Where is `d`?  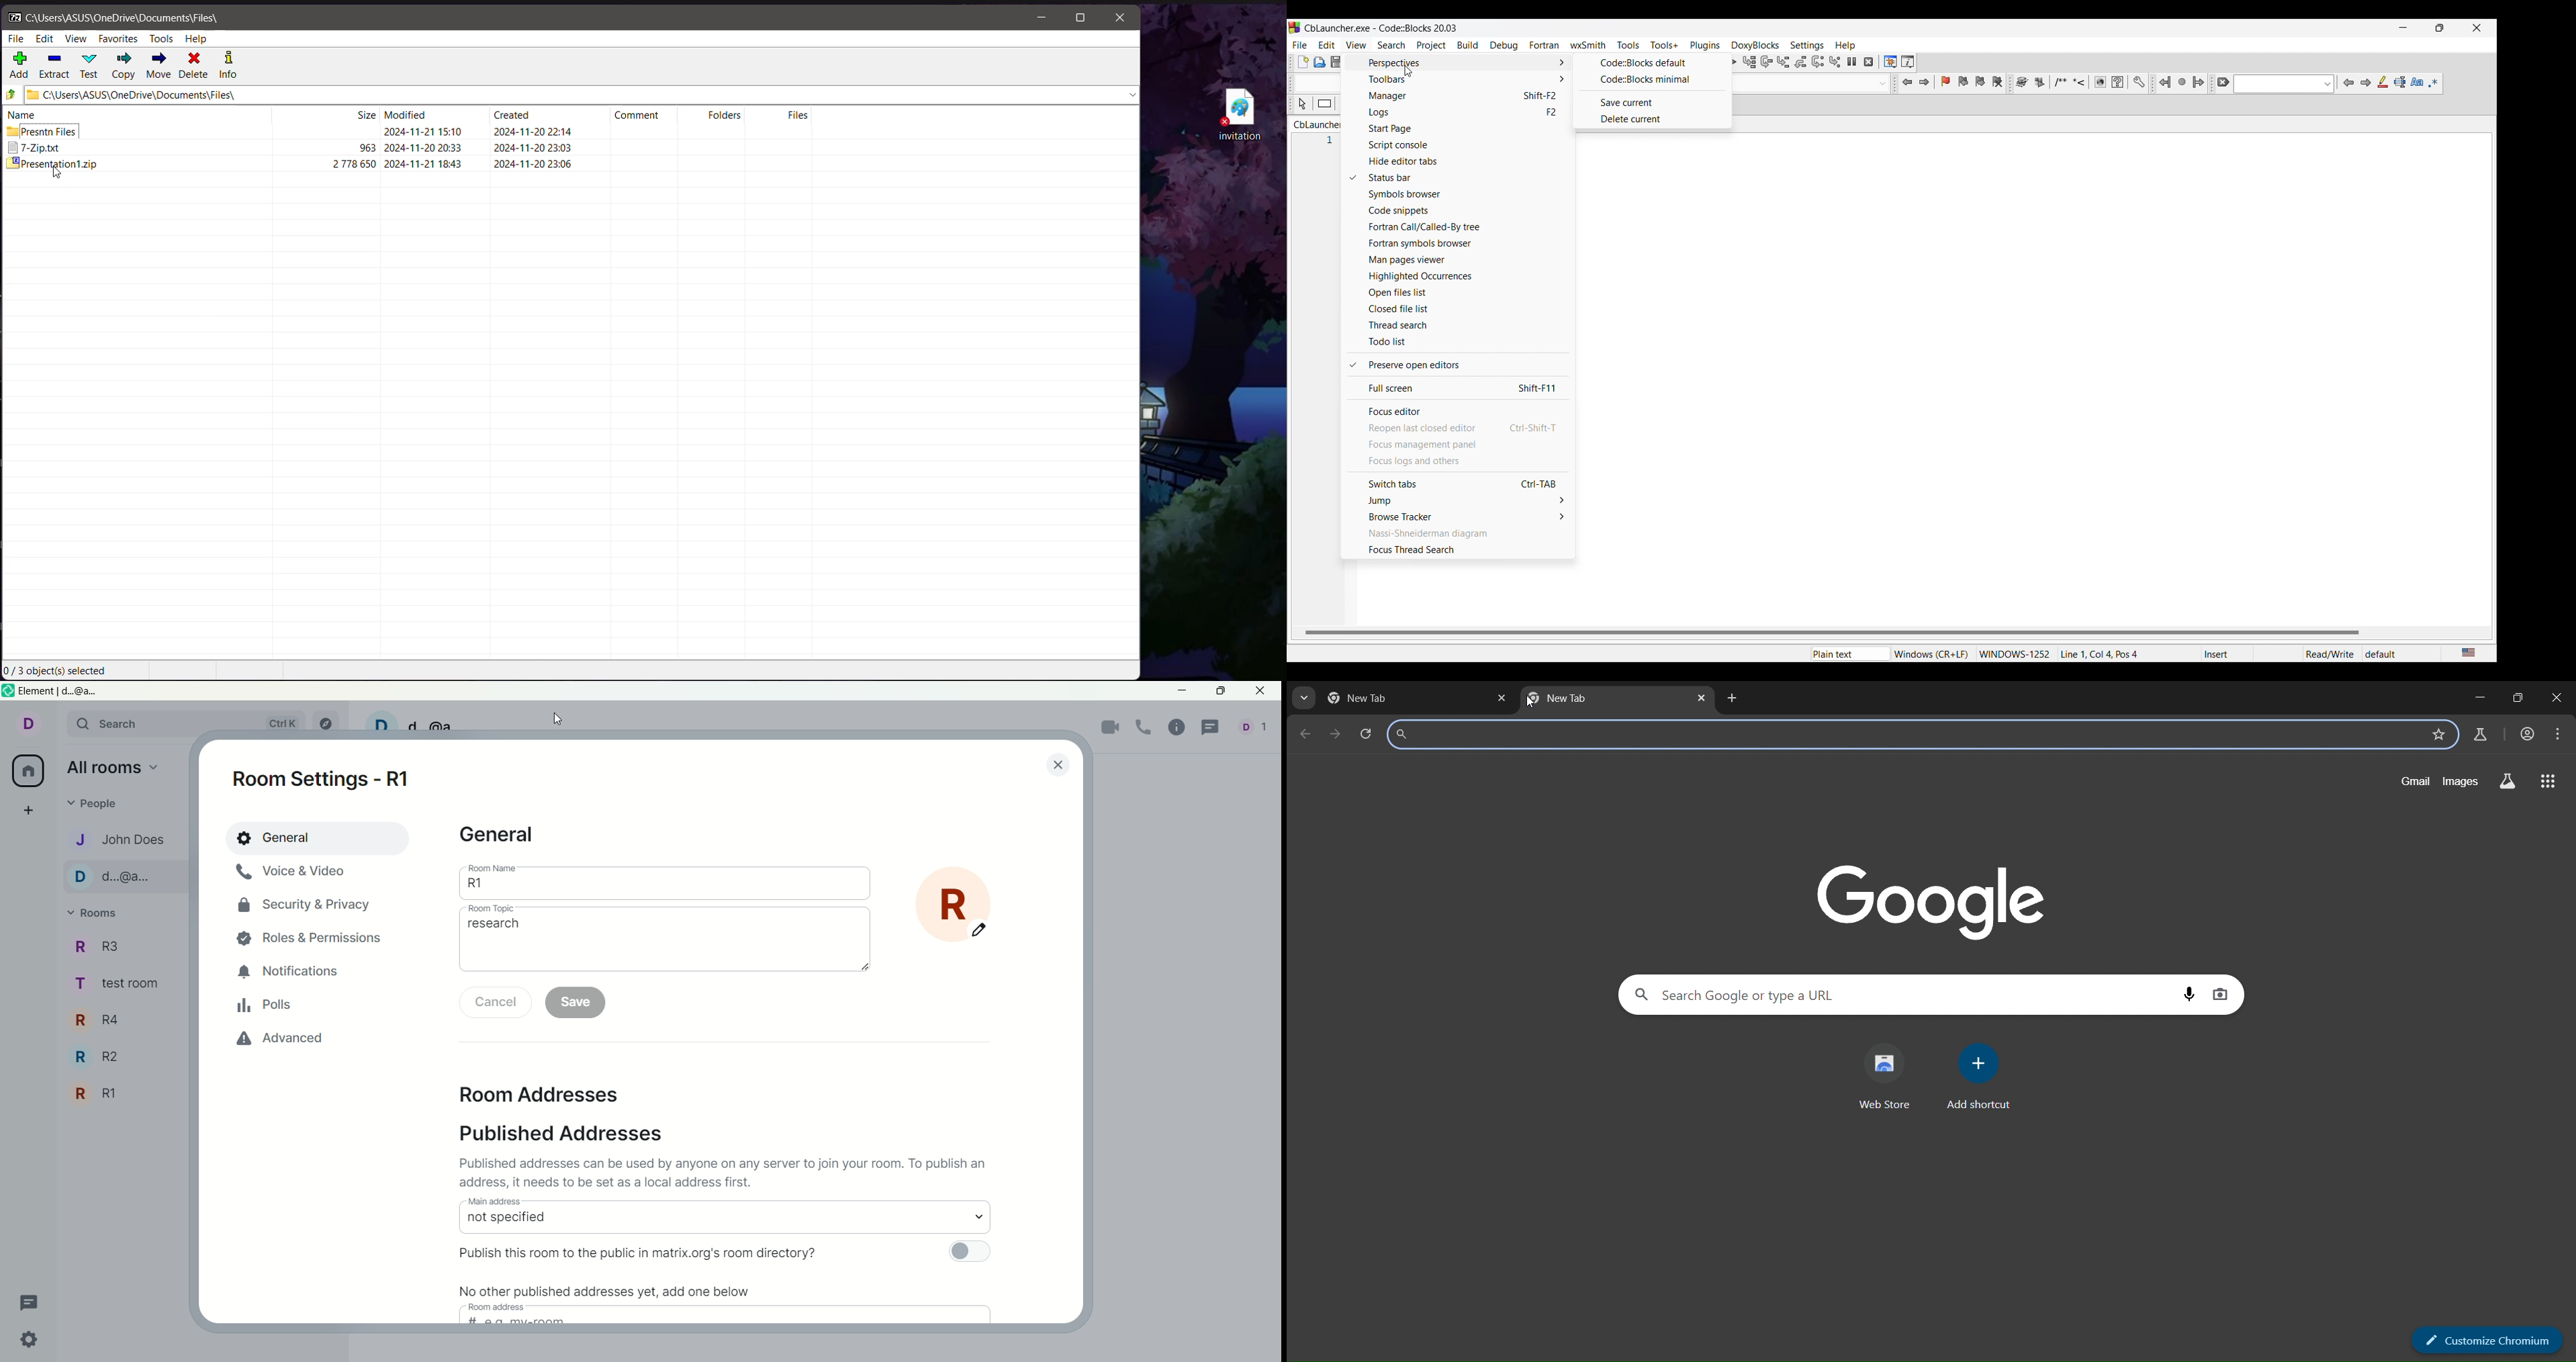
d is located at coordinates (26, 727).